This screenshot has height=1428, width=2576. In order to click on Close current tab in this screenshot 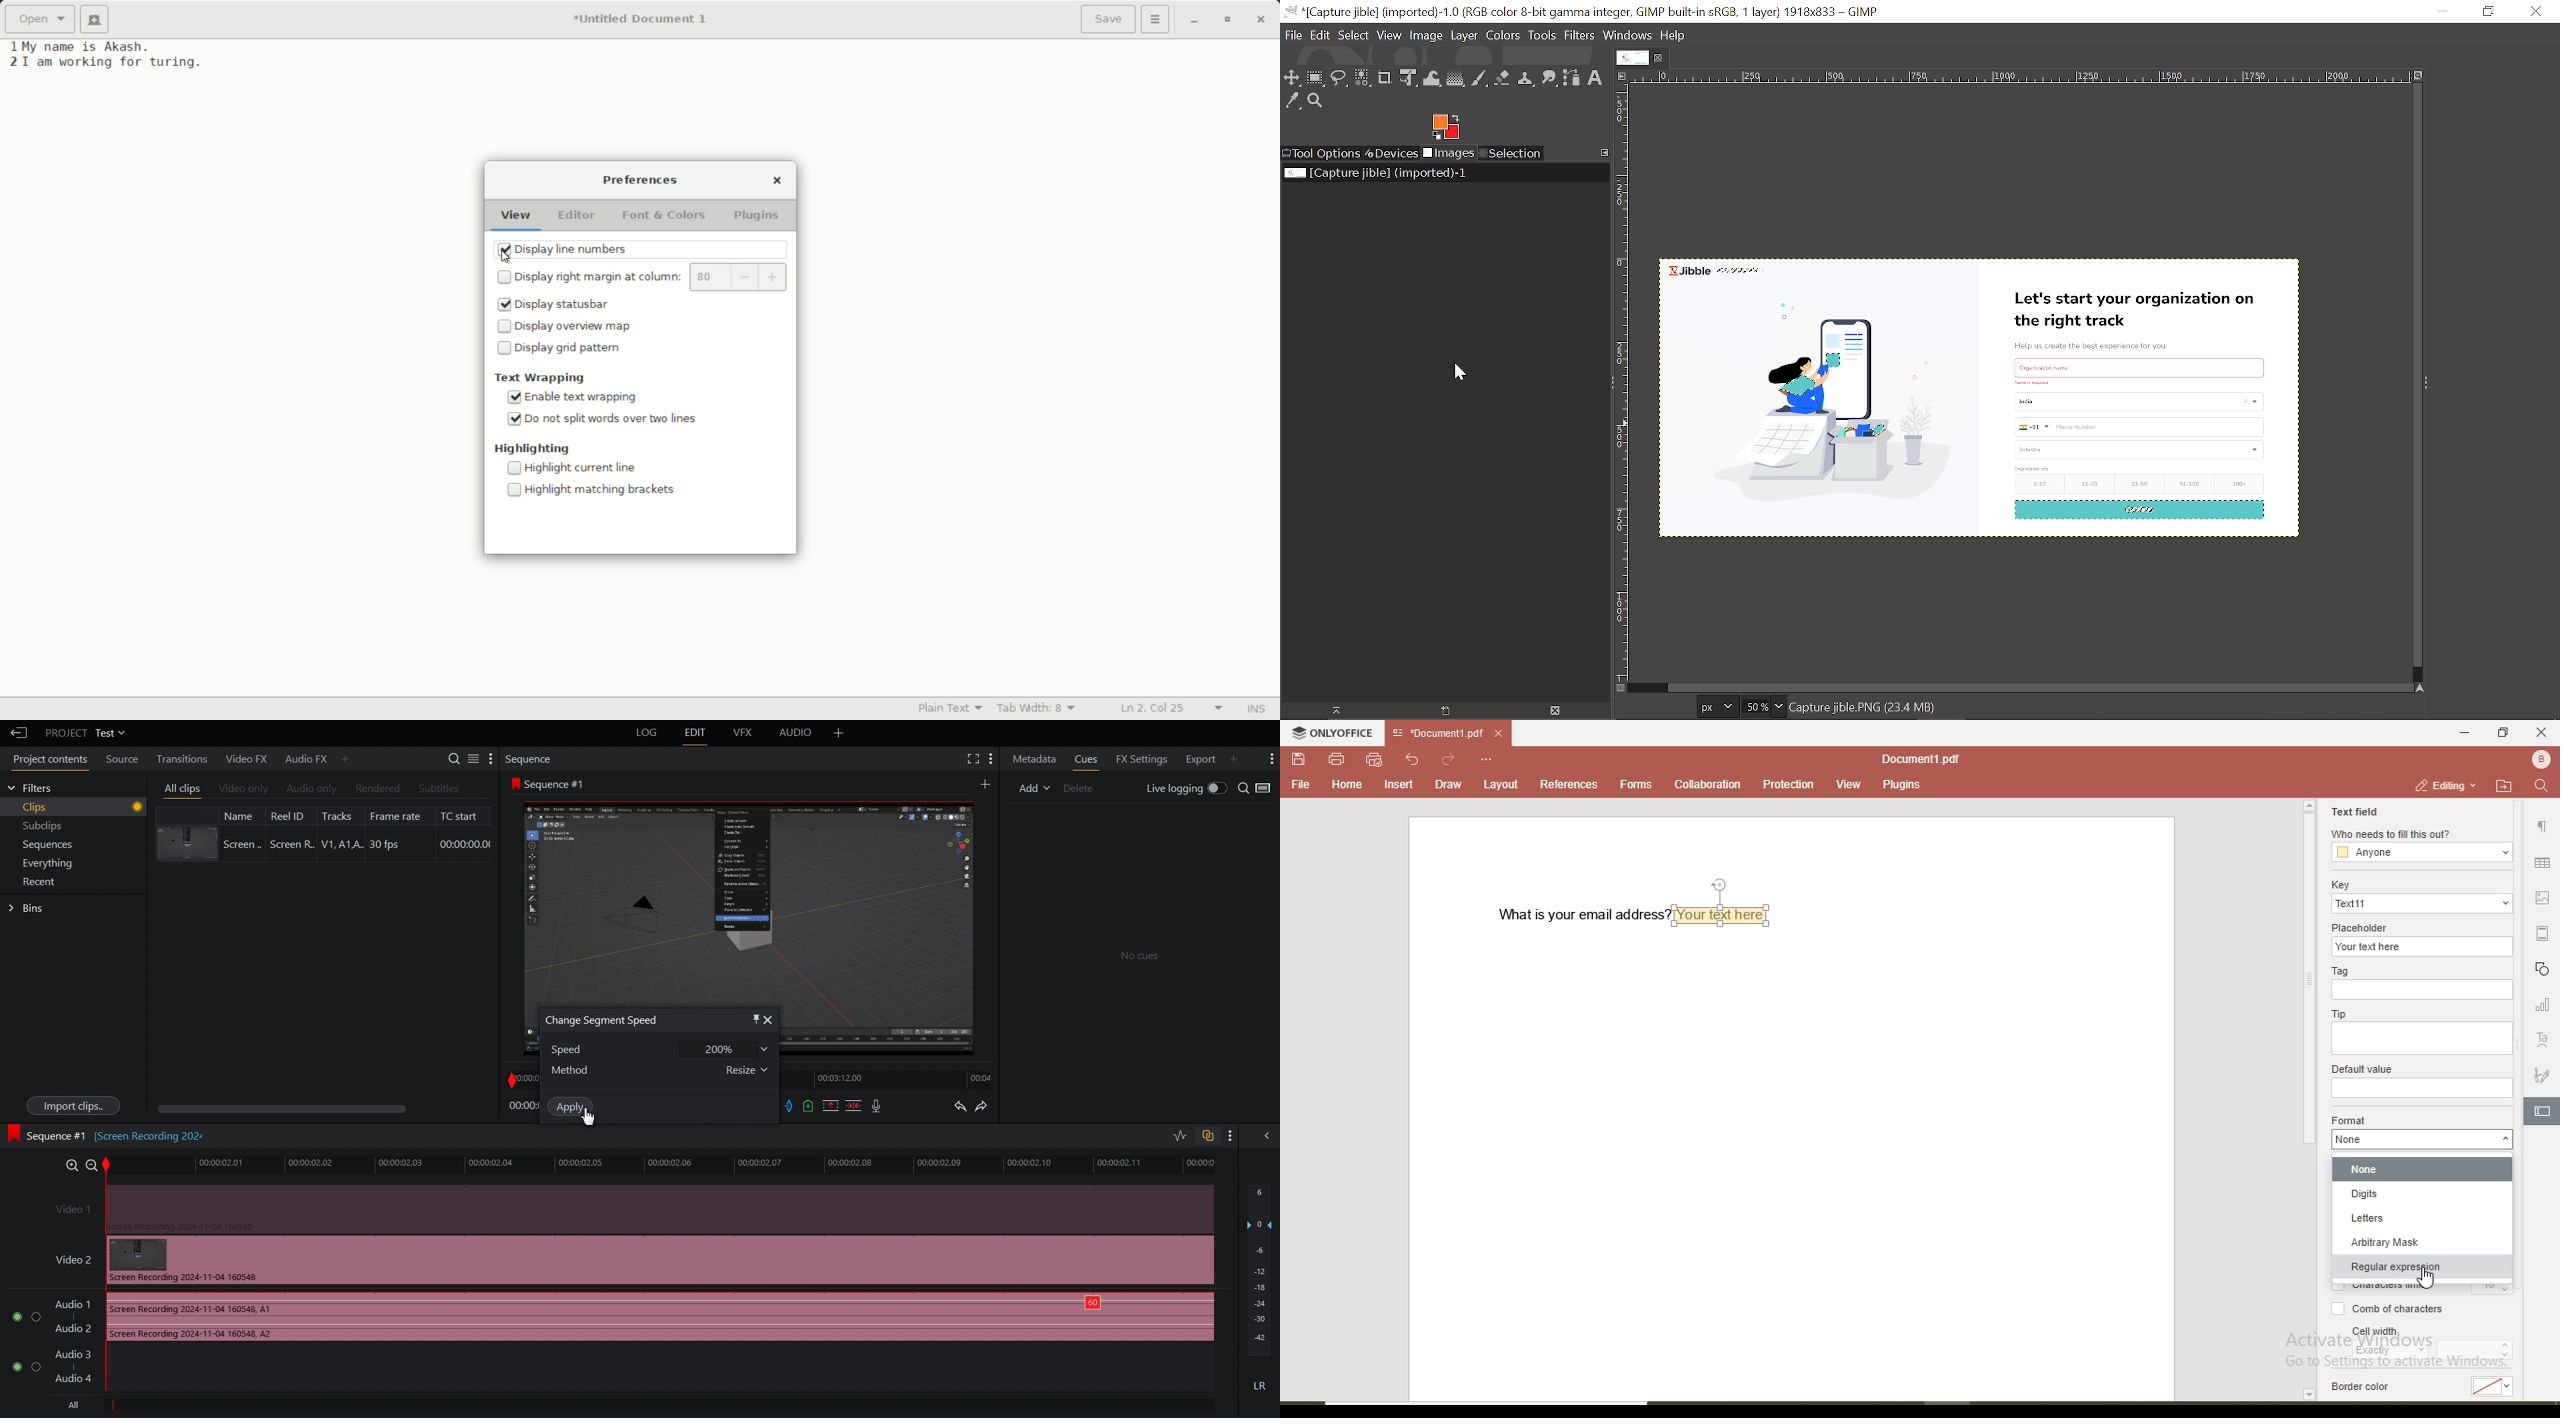, I will do `click(1663, 57)`.